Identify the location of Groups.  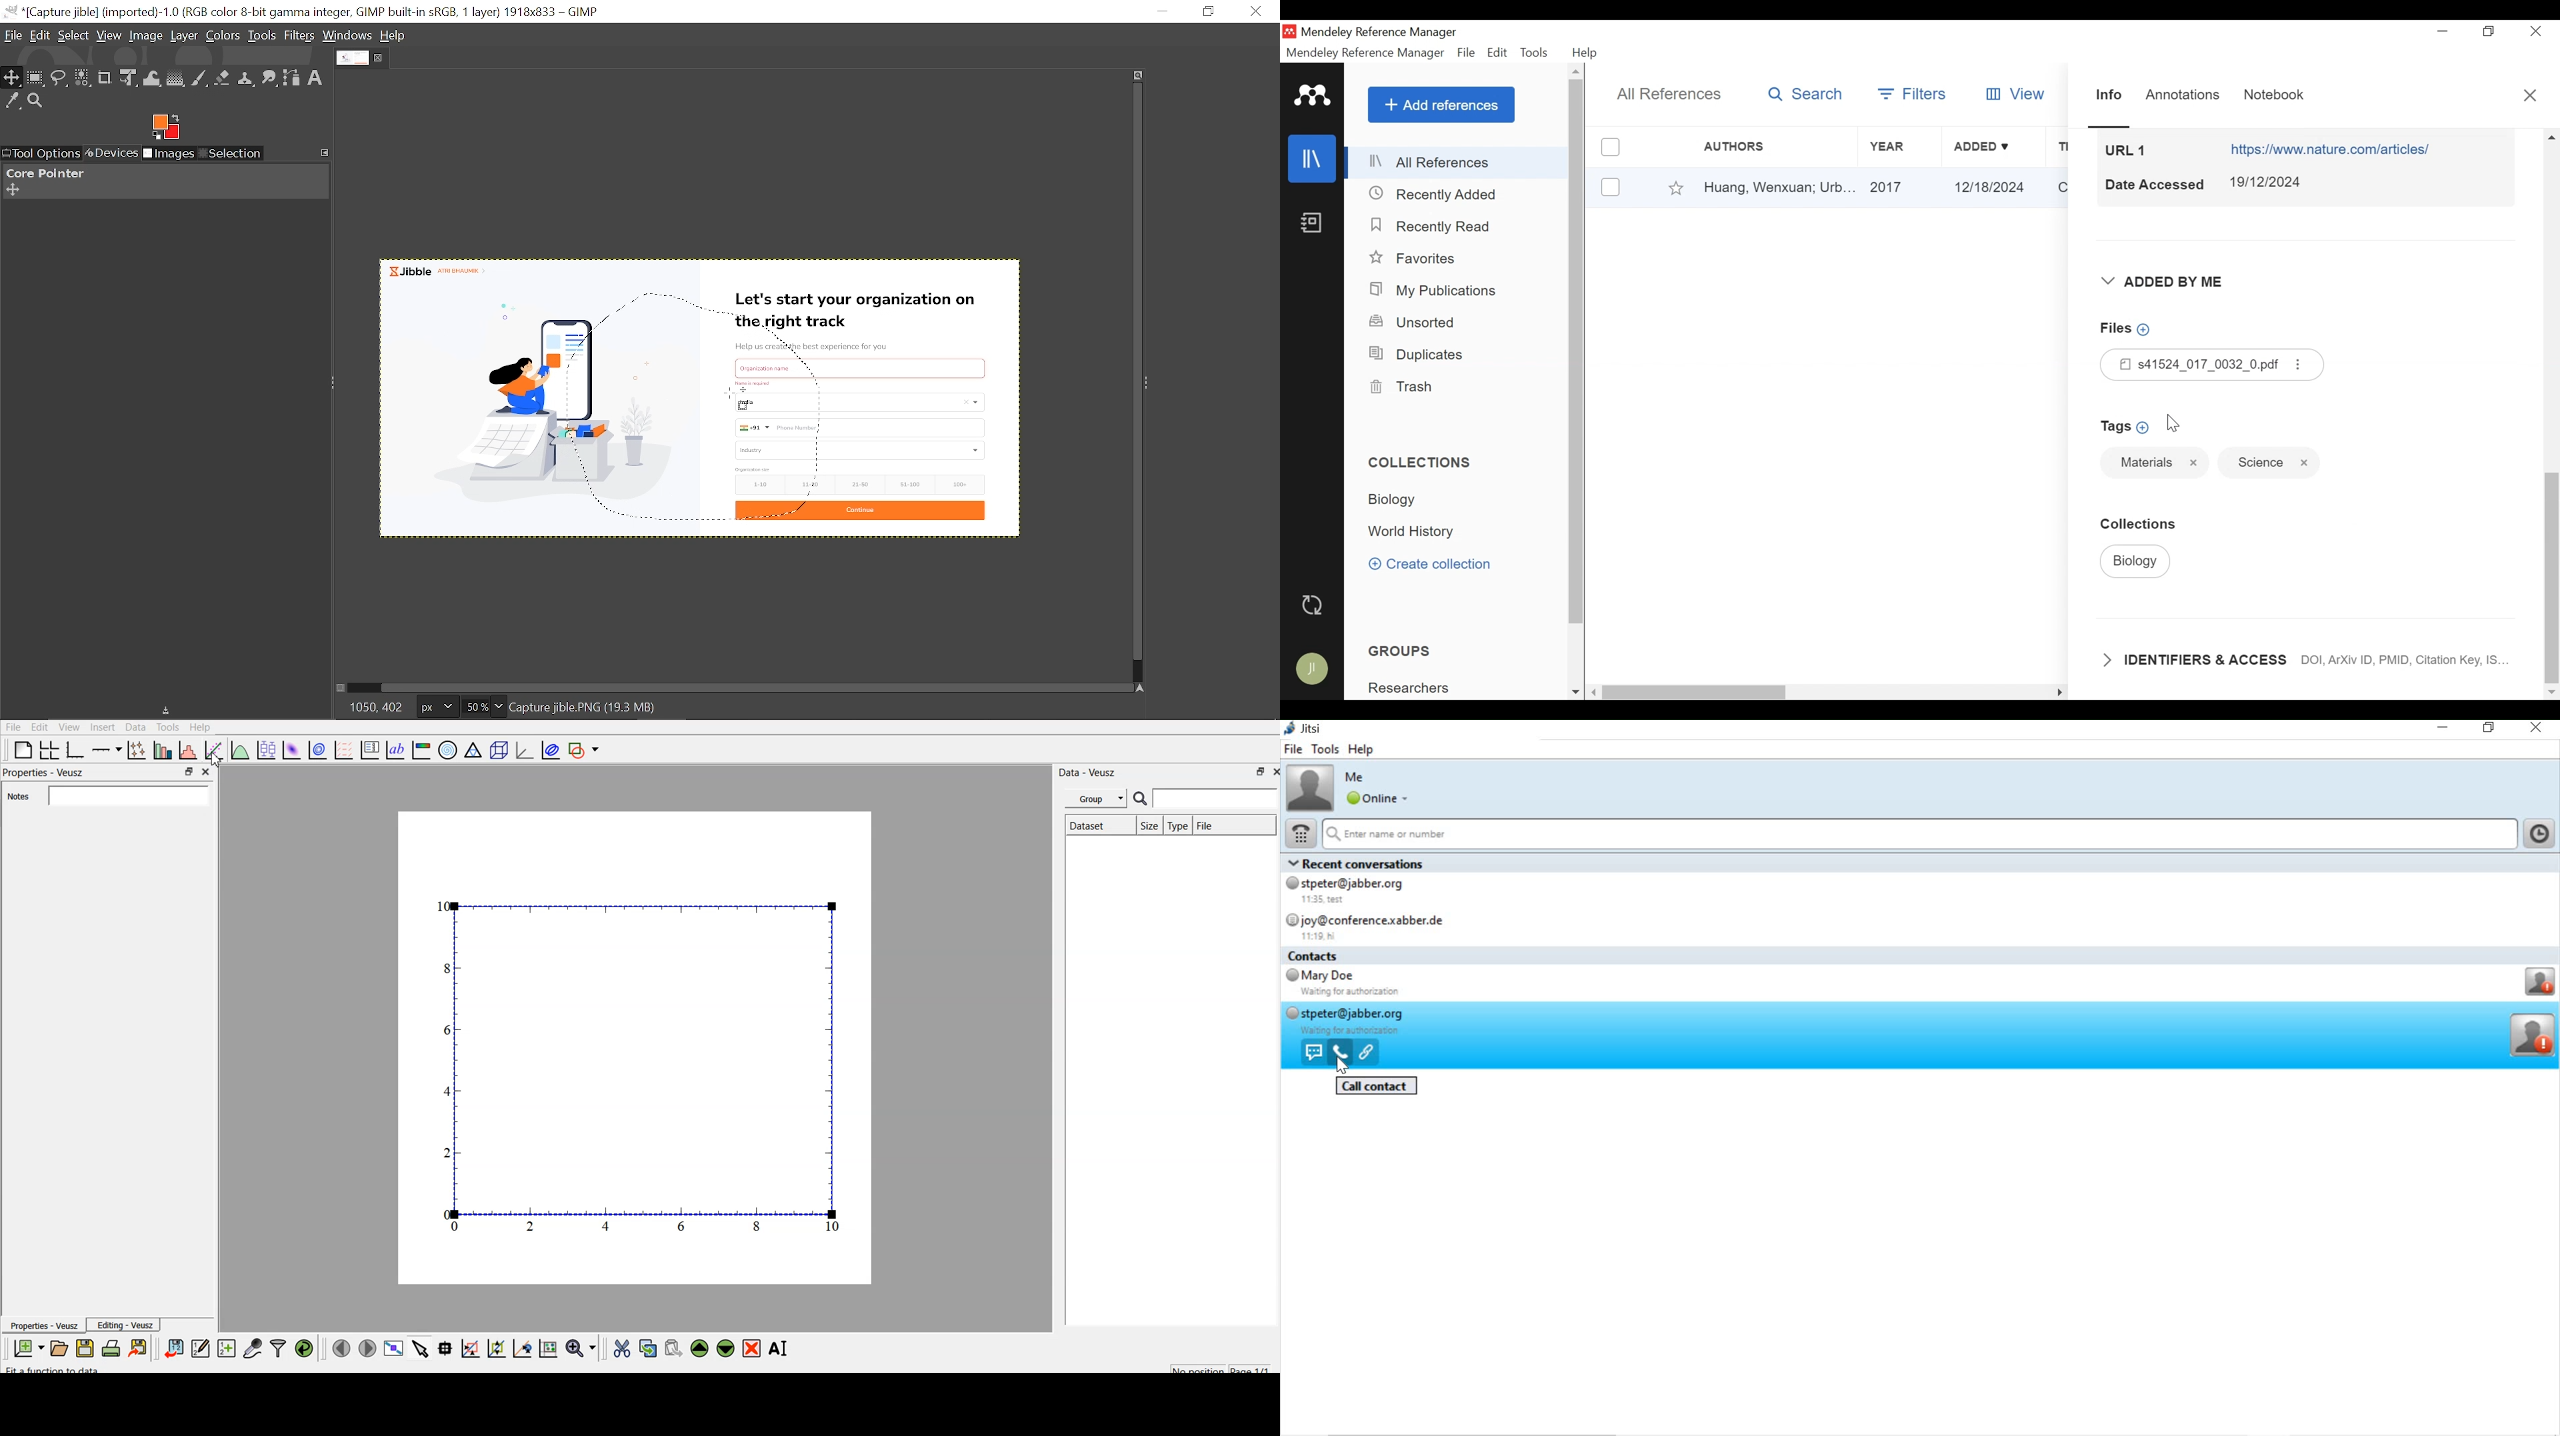
(1399, 651).